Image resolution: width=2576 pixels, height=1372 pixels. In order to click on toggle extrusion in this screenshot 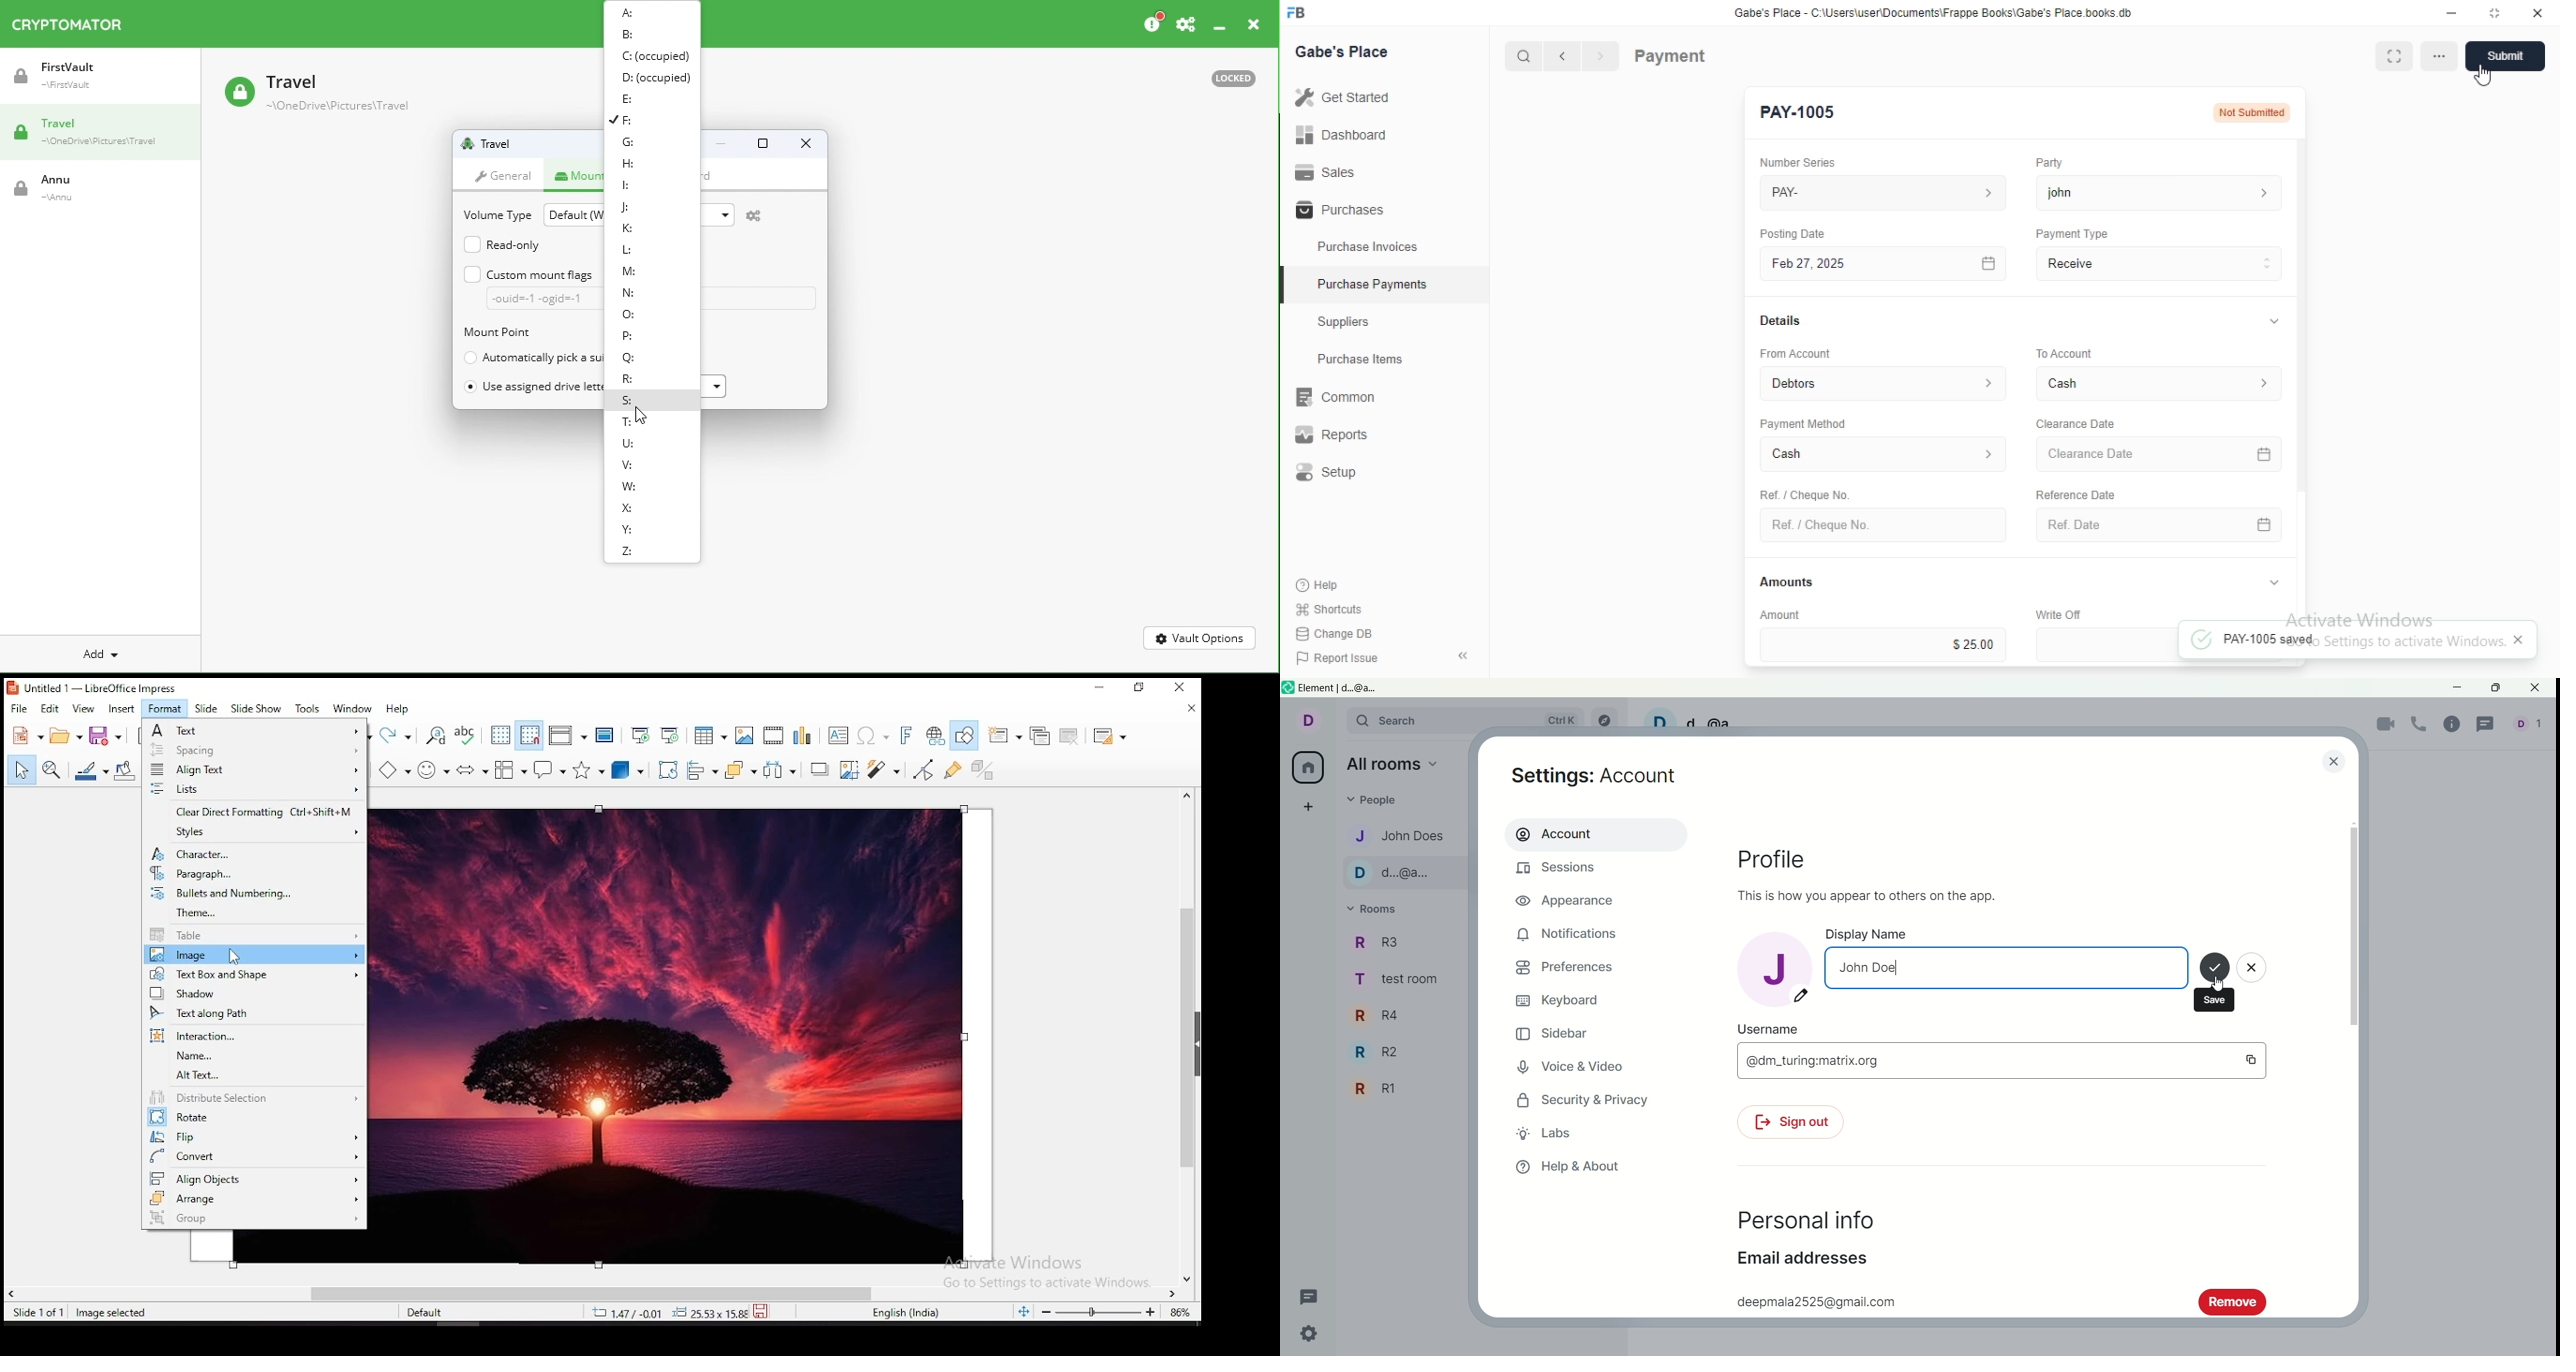, I will do `click(984, 767)`.